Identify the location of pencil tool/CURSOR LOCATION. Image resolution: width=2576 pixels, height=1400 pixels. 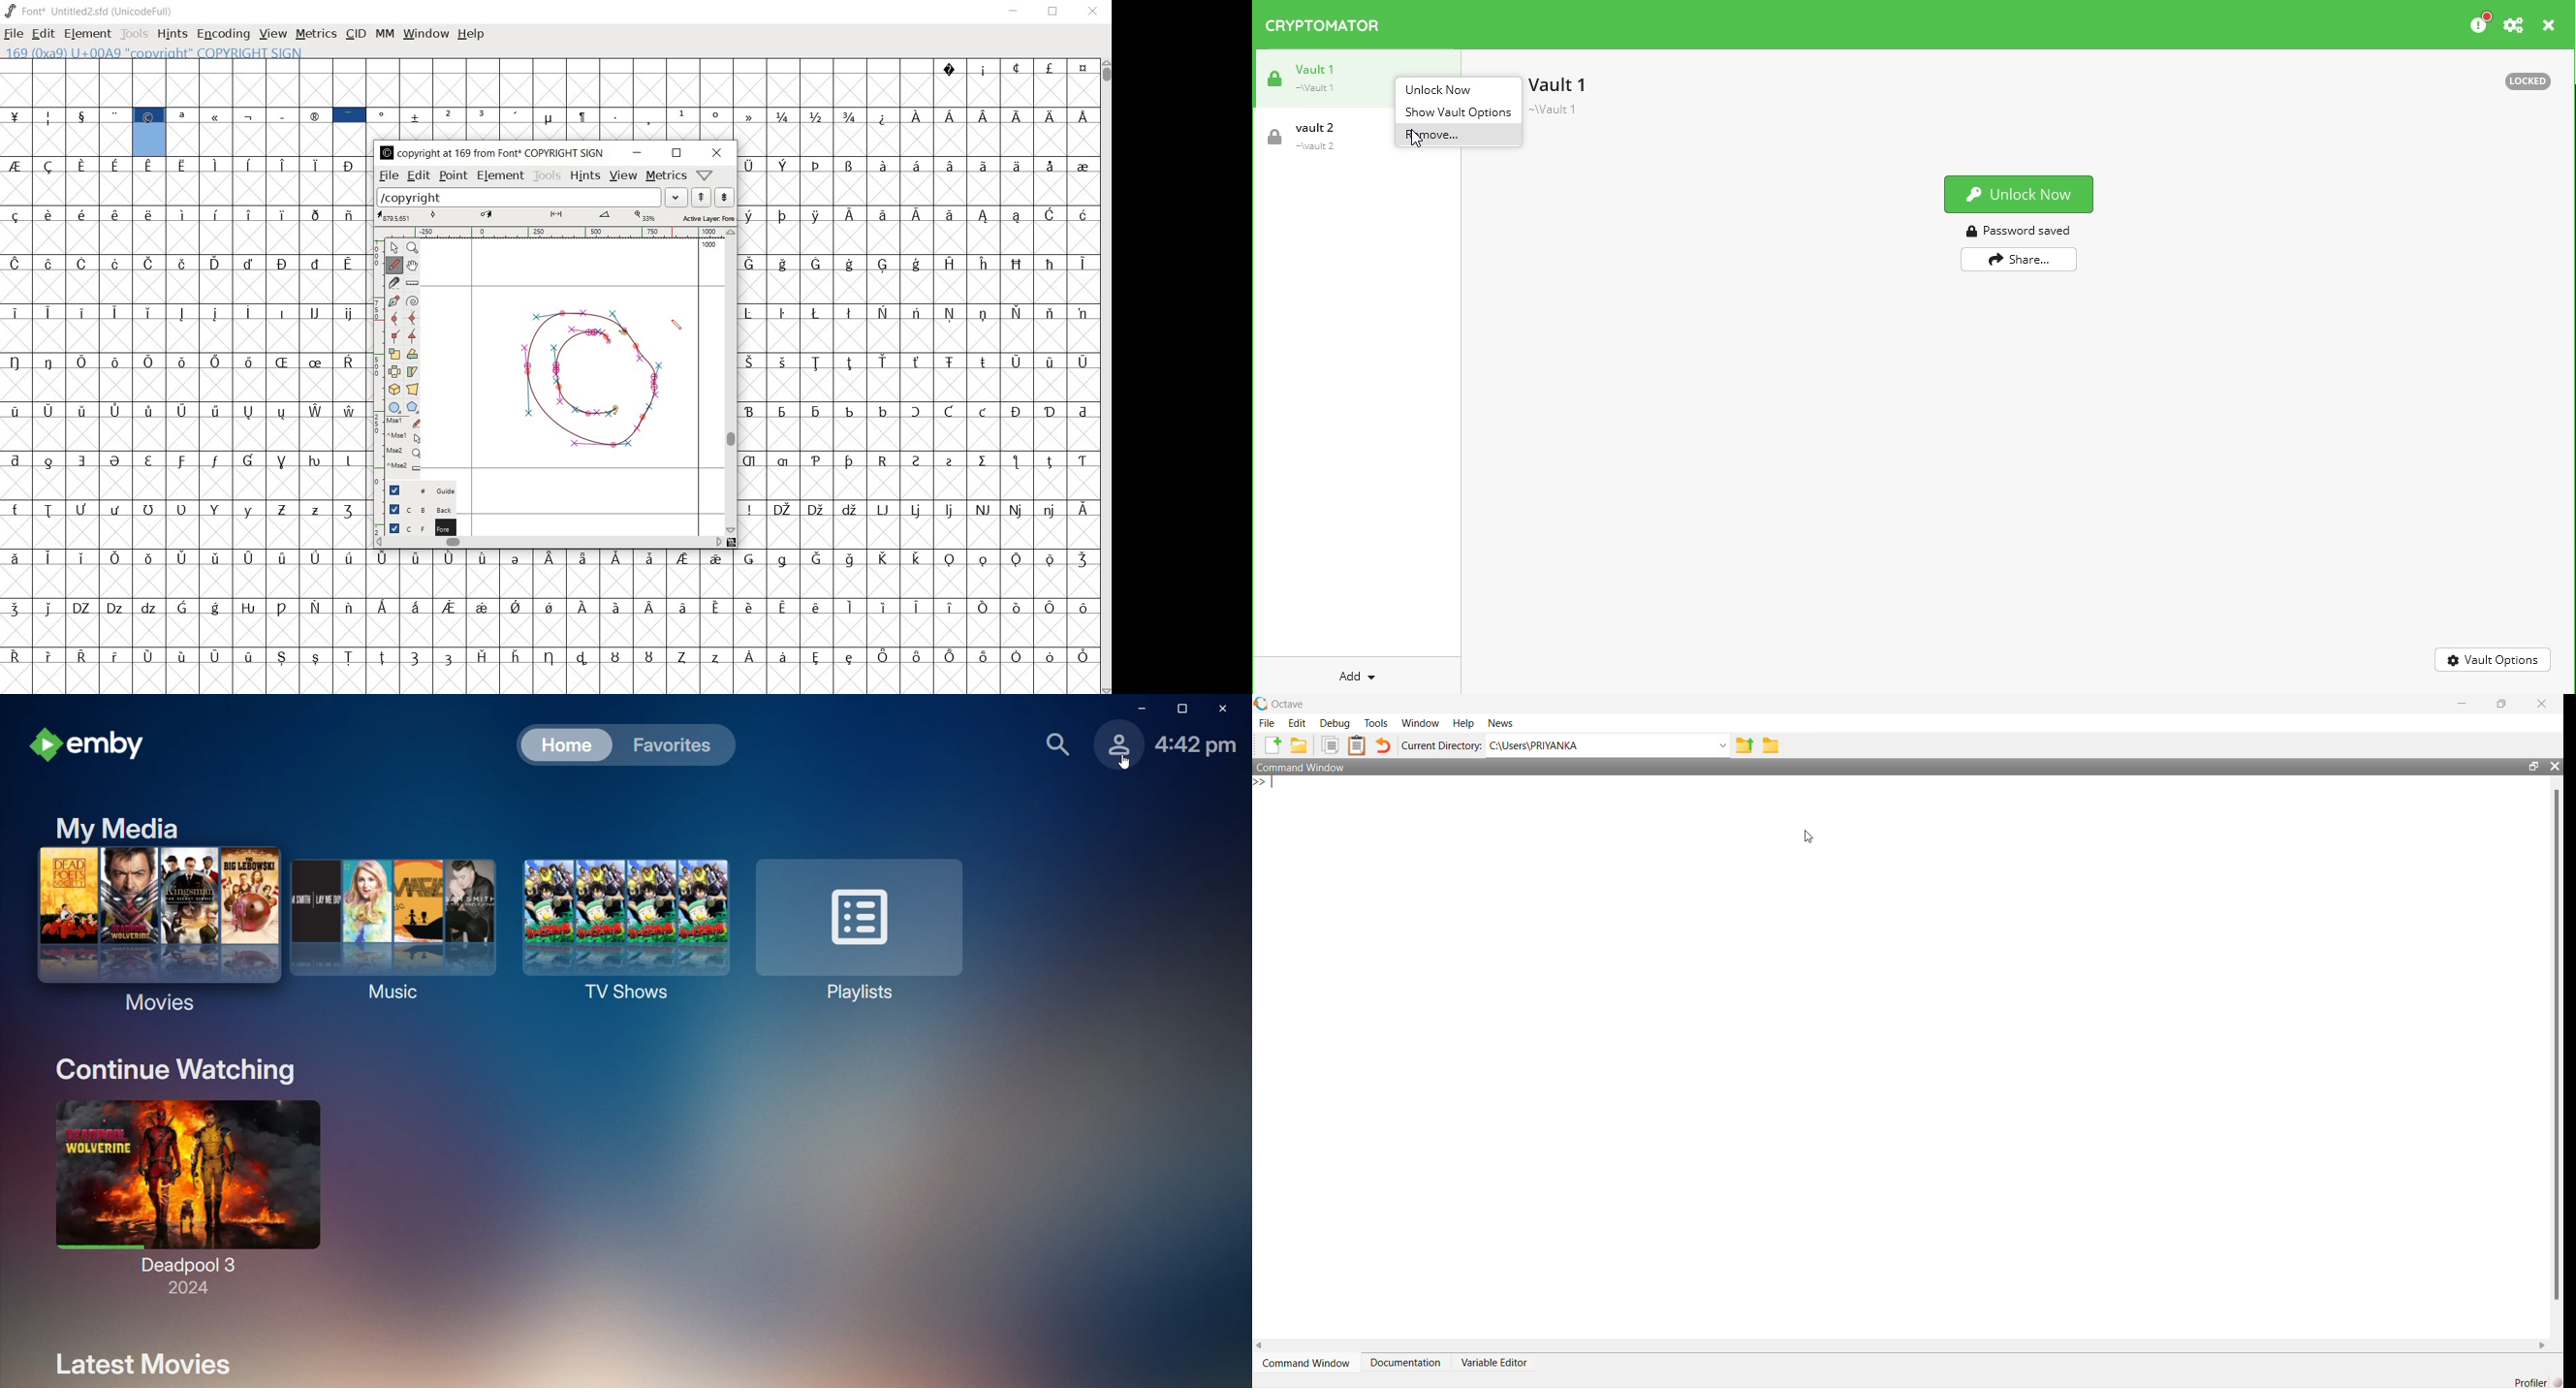
(678, 326).